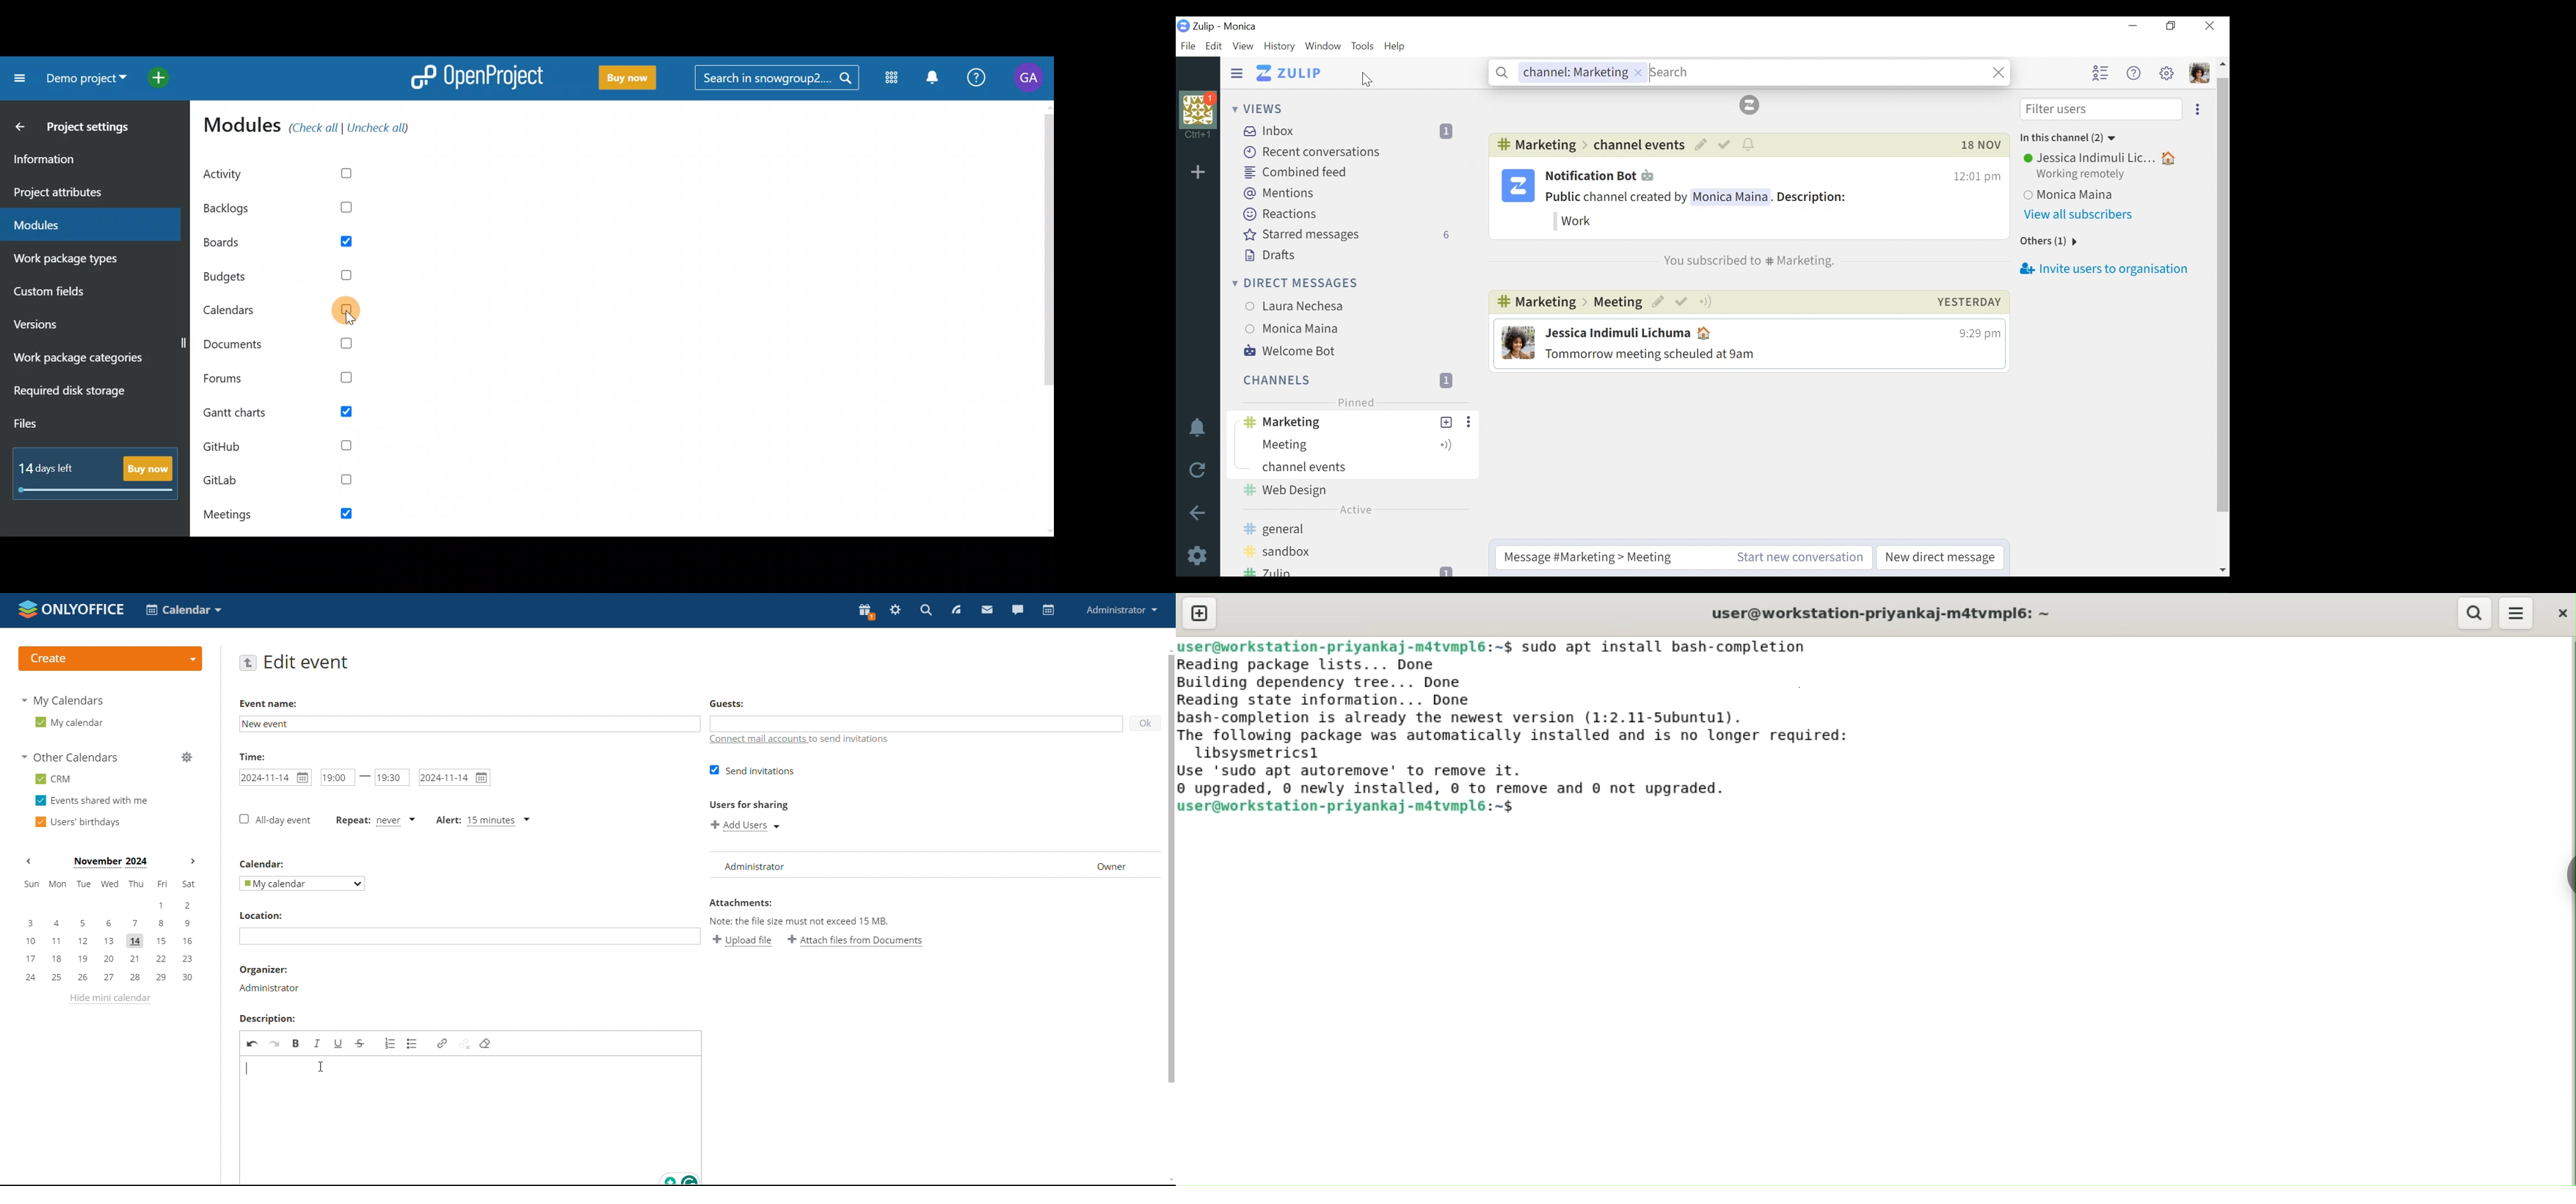  I want to click on Search bar, so click(776, 81).